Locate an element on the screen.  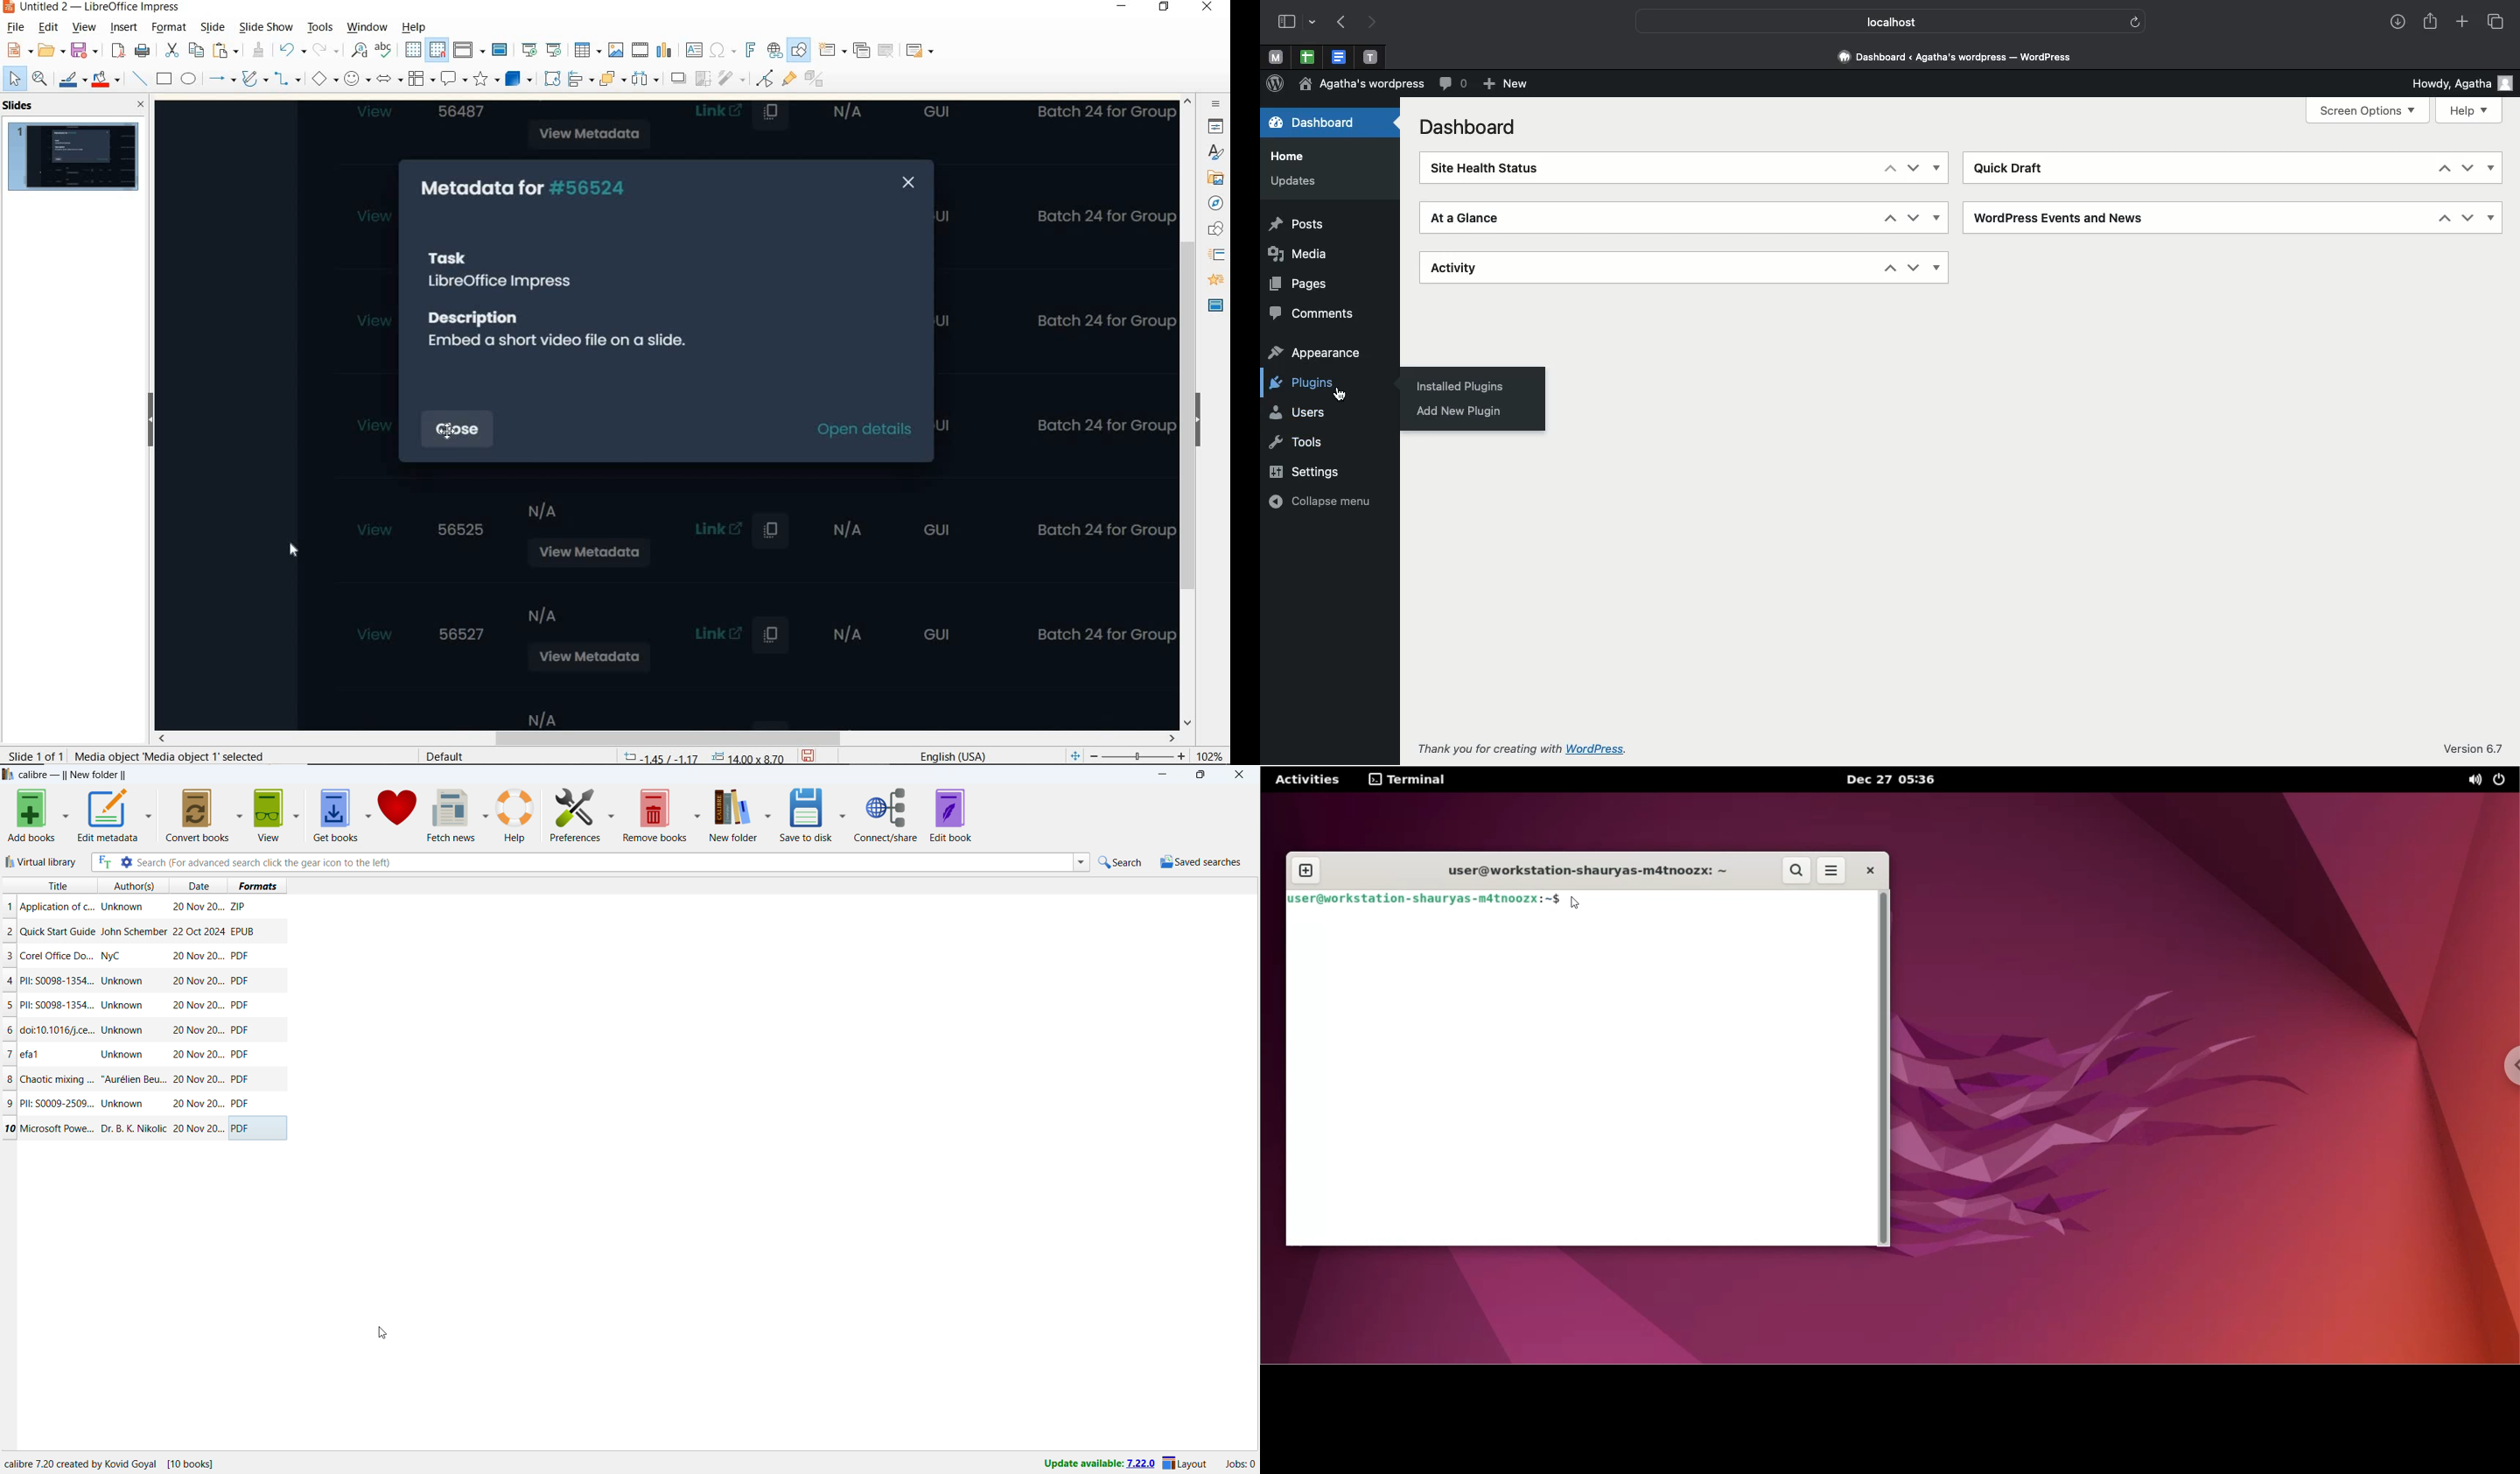
TOGGLE EXTRUSION is located at coordinates (815, 80).